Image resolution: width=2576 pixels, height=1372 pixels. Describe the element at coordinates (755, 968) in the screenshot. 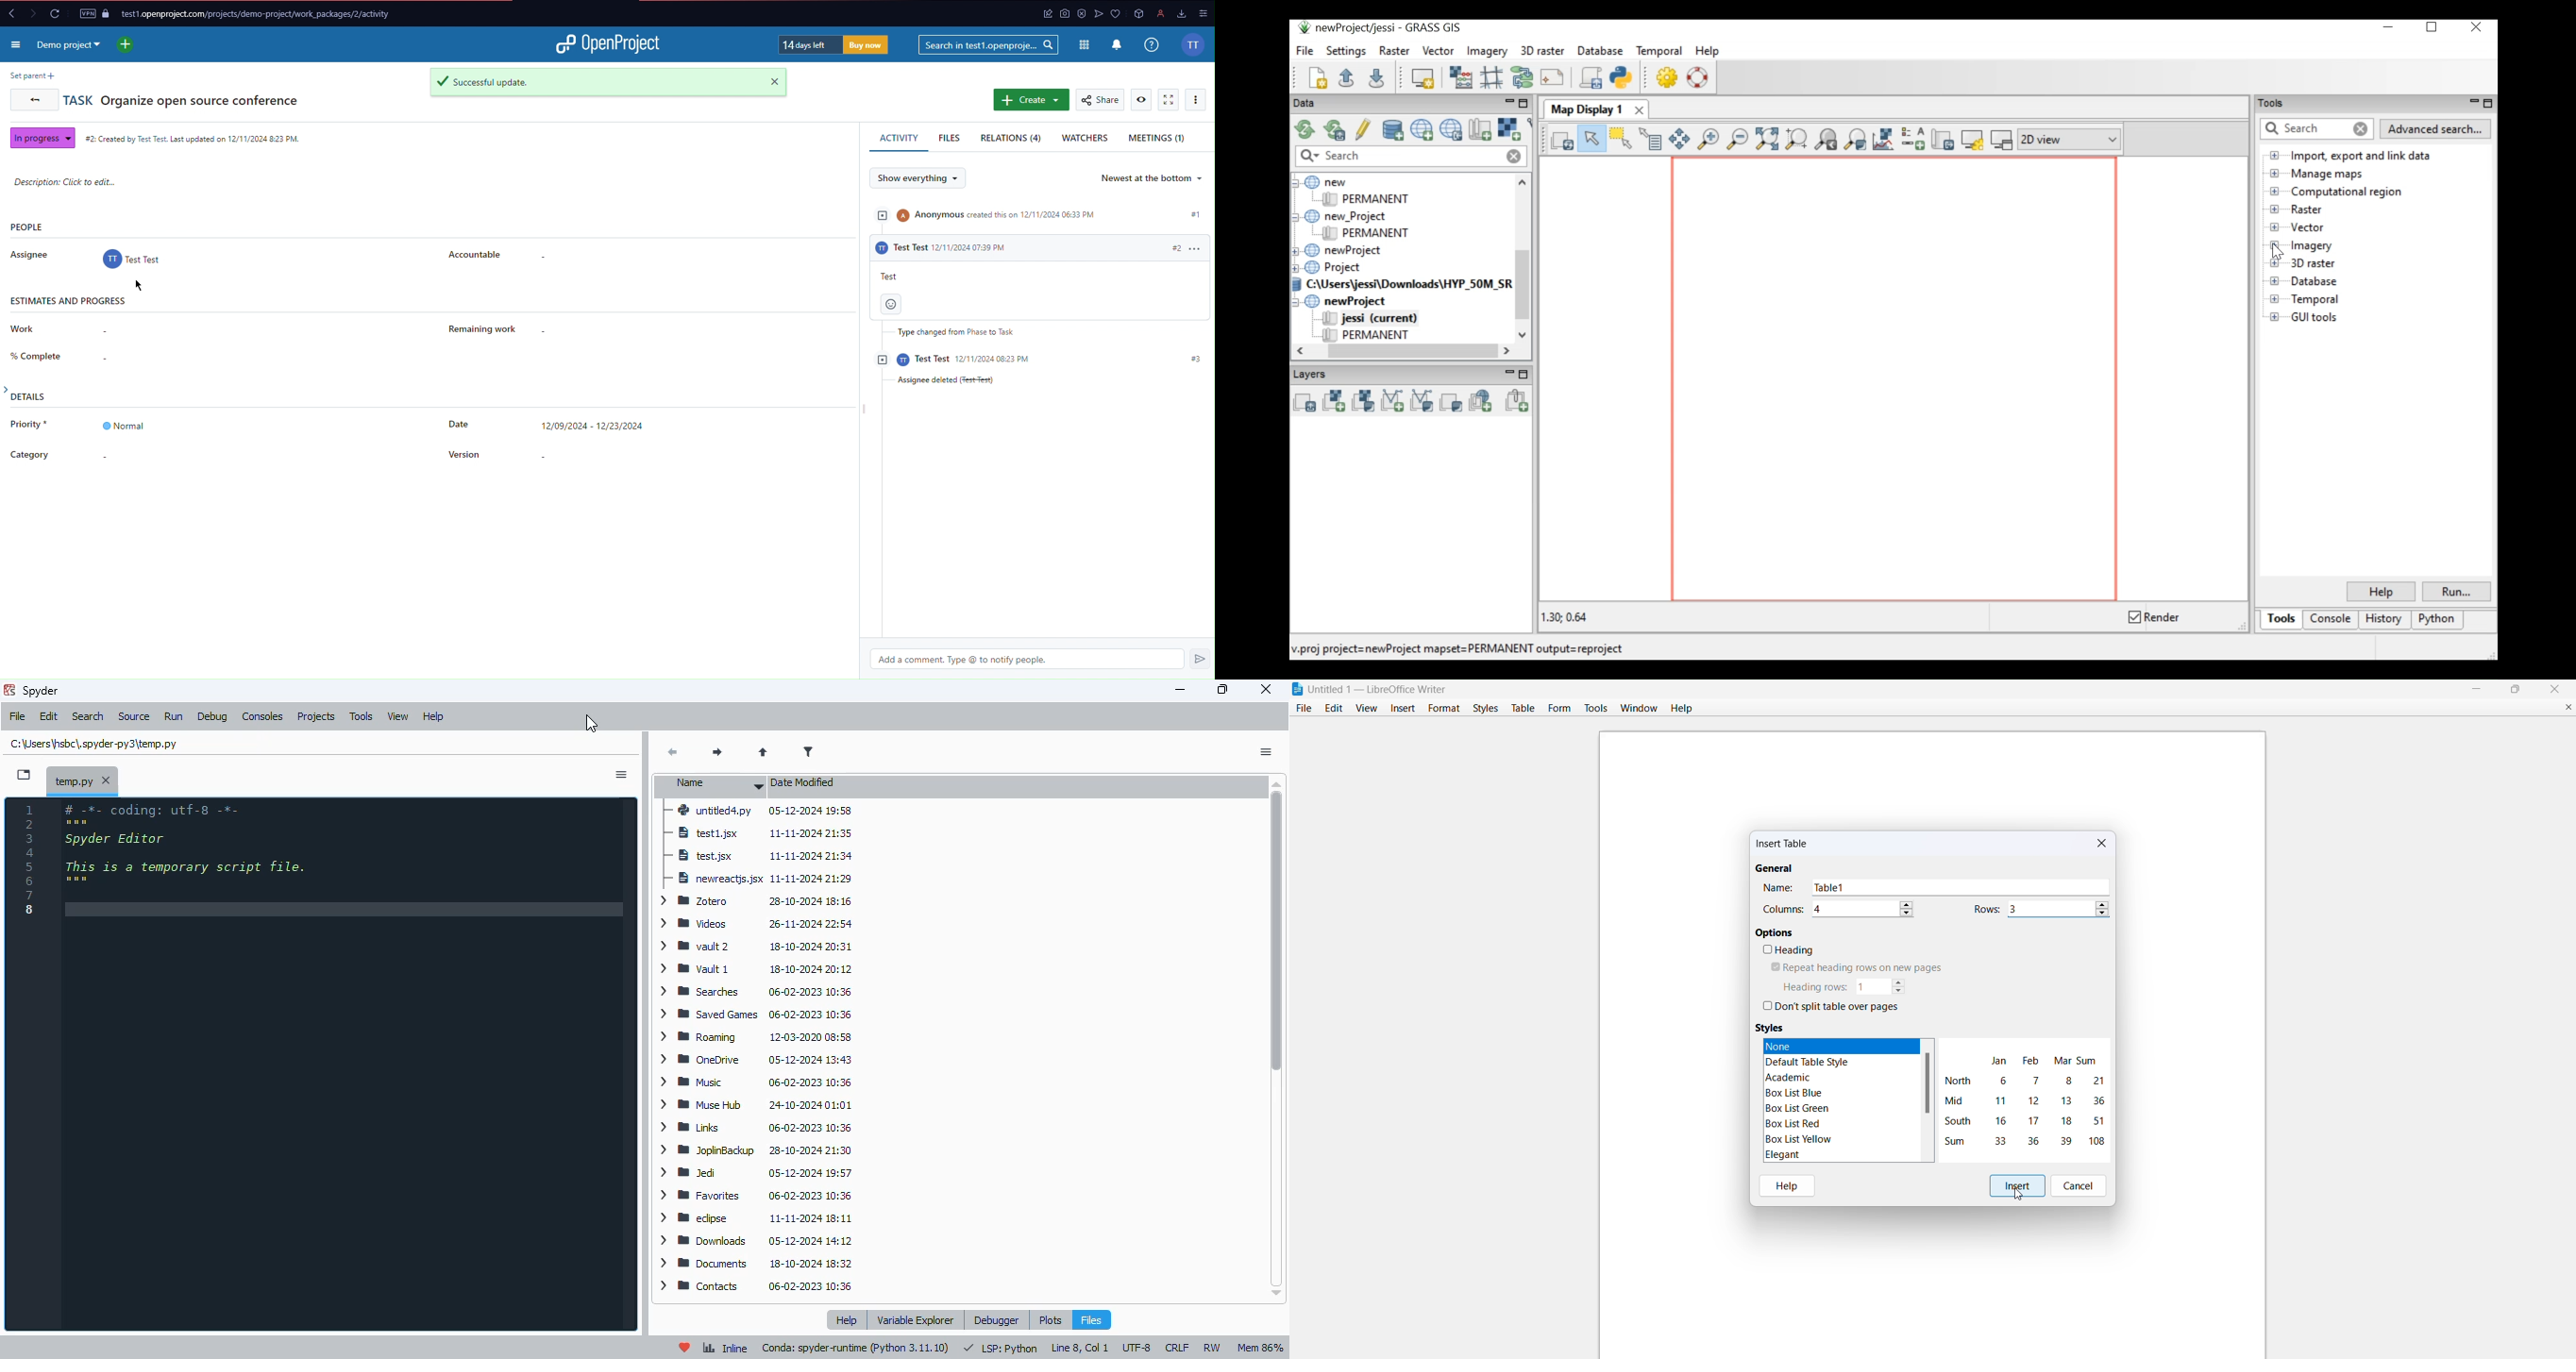

I see `Vault 1` at that location.